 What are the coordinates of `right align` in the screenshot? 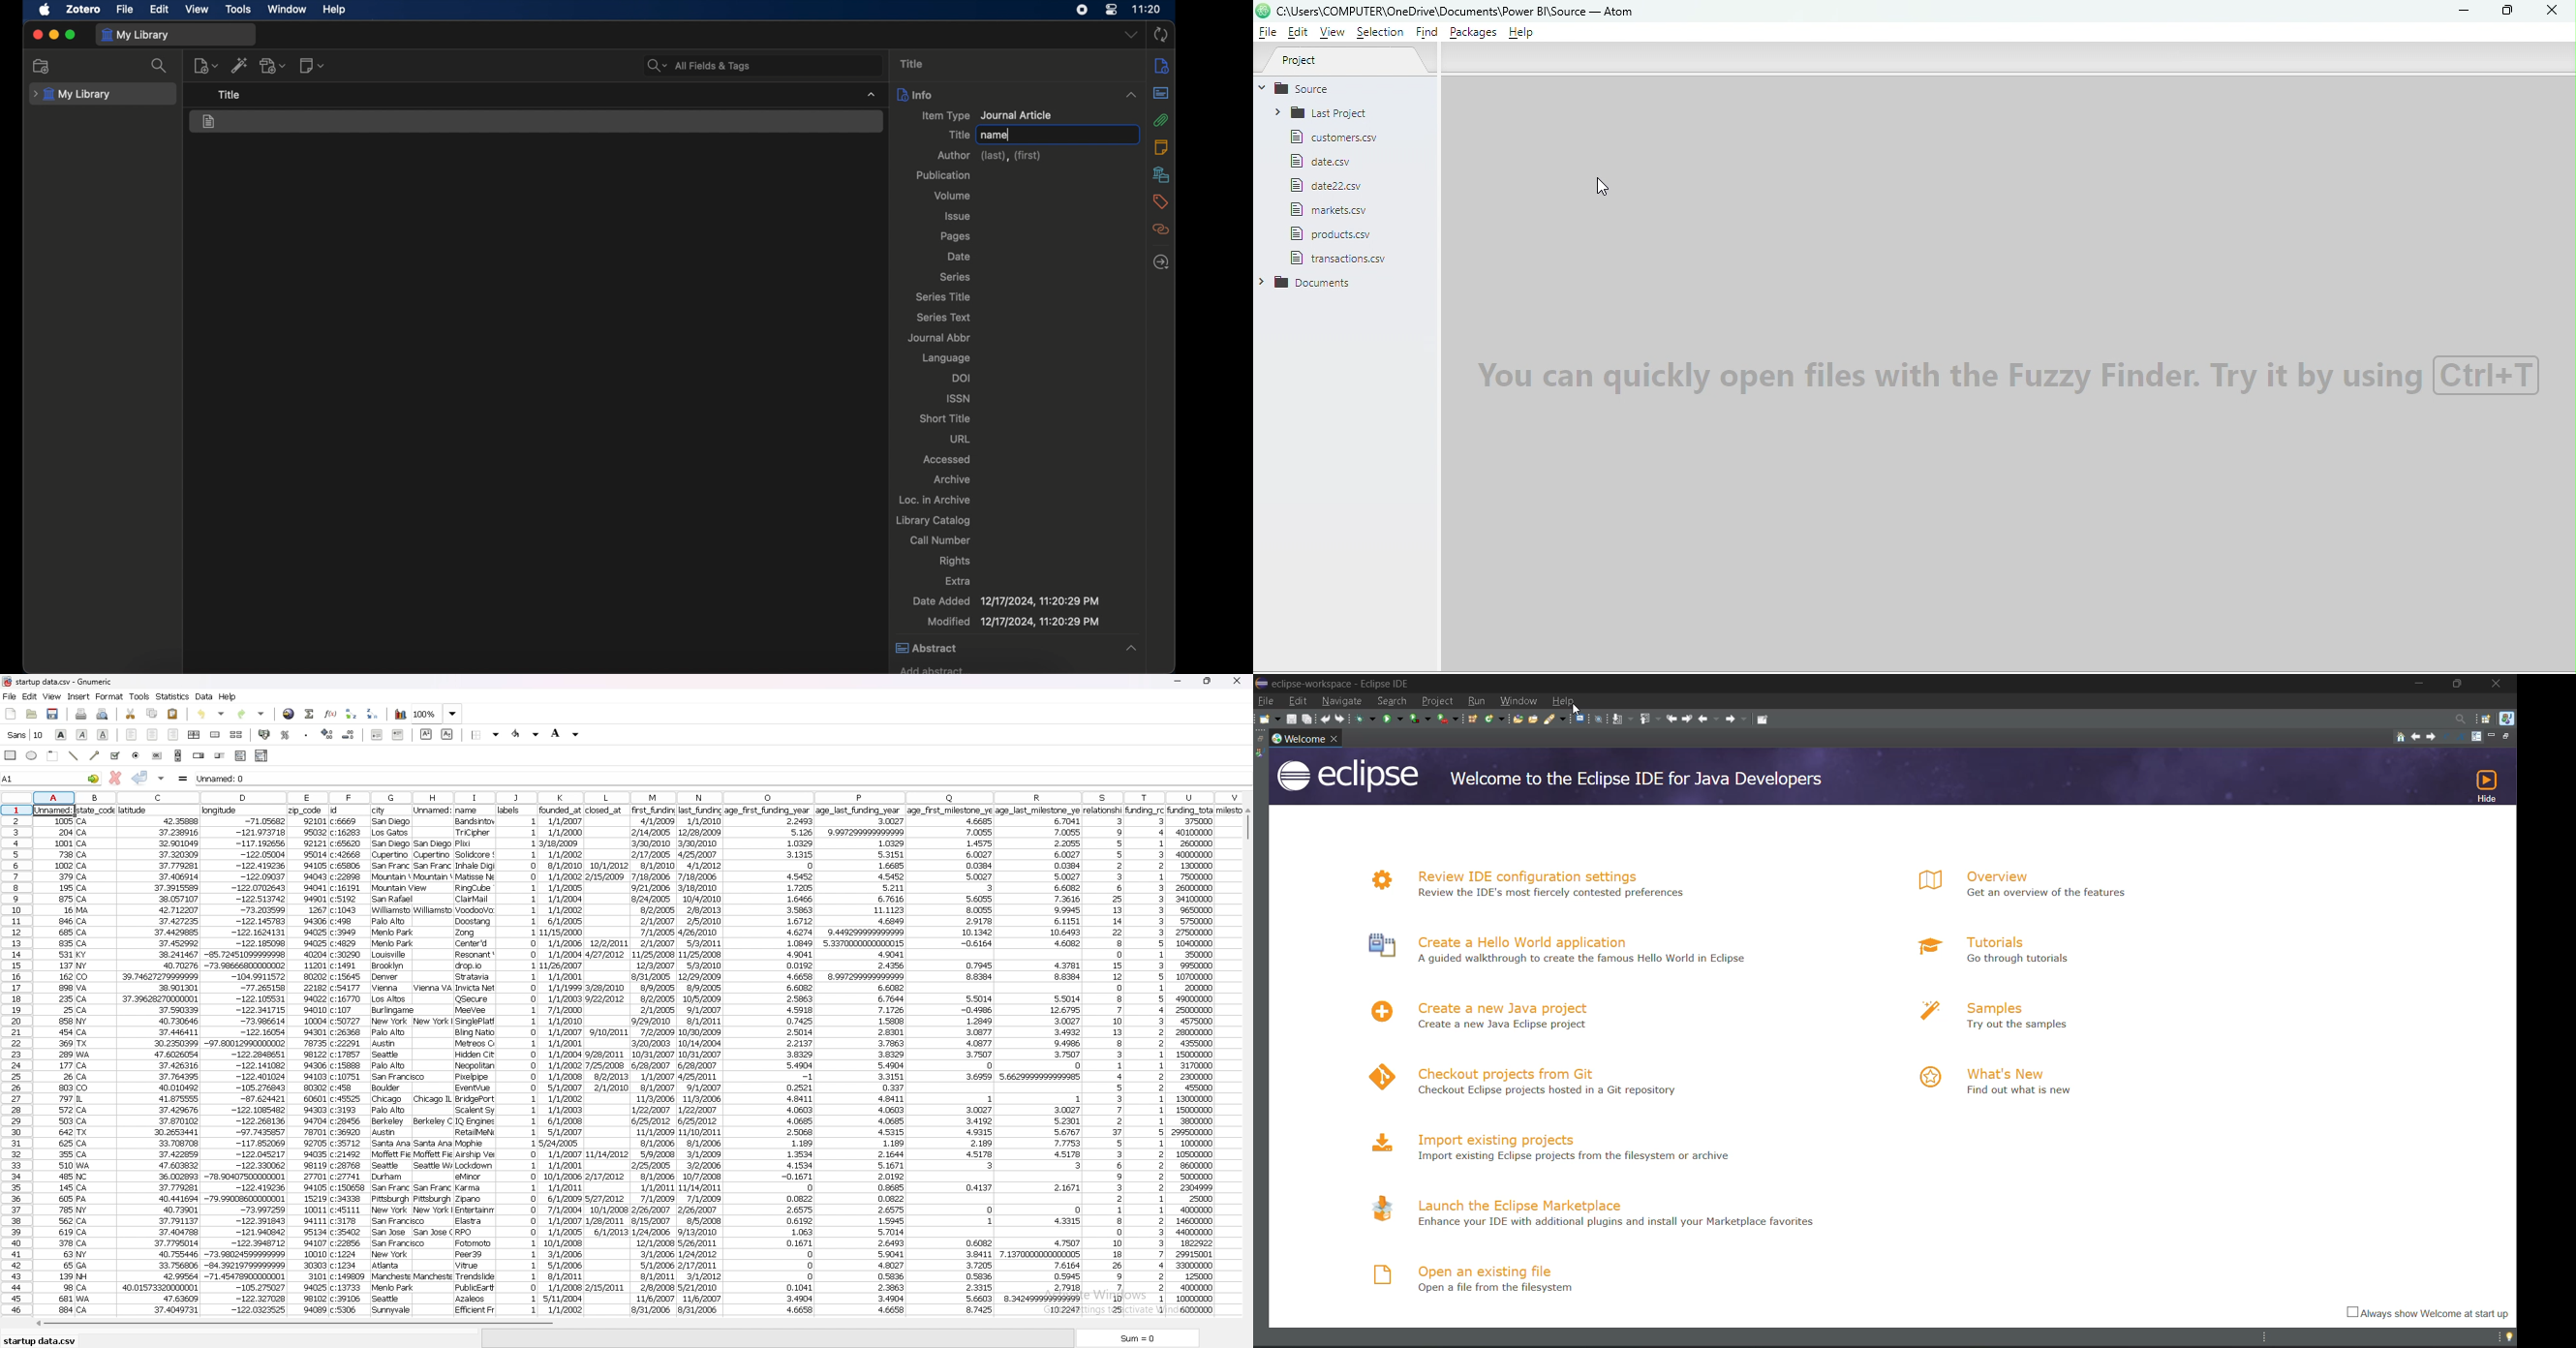 It's located at (173, 734).